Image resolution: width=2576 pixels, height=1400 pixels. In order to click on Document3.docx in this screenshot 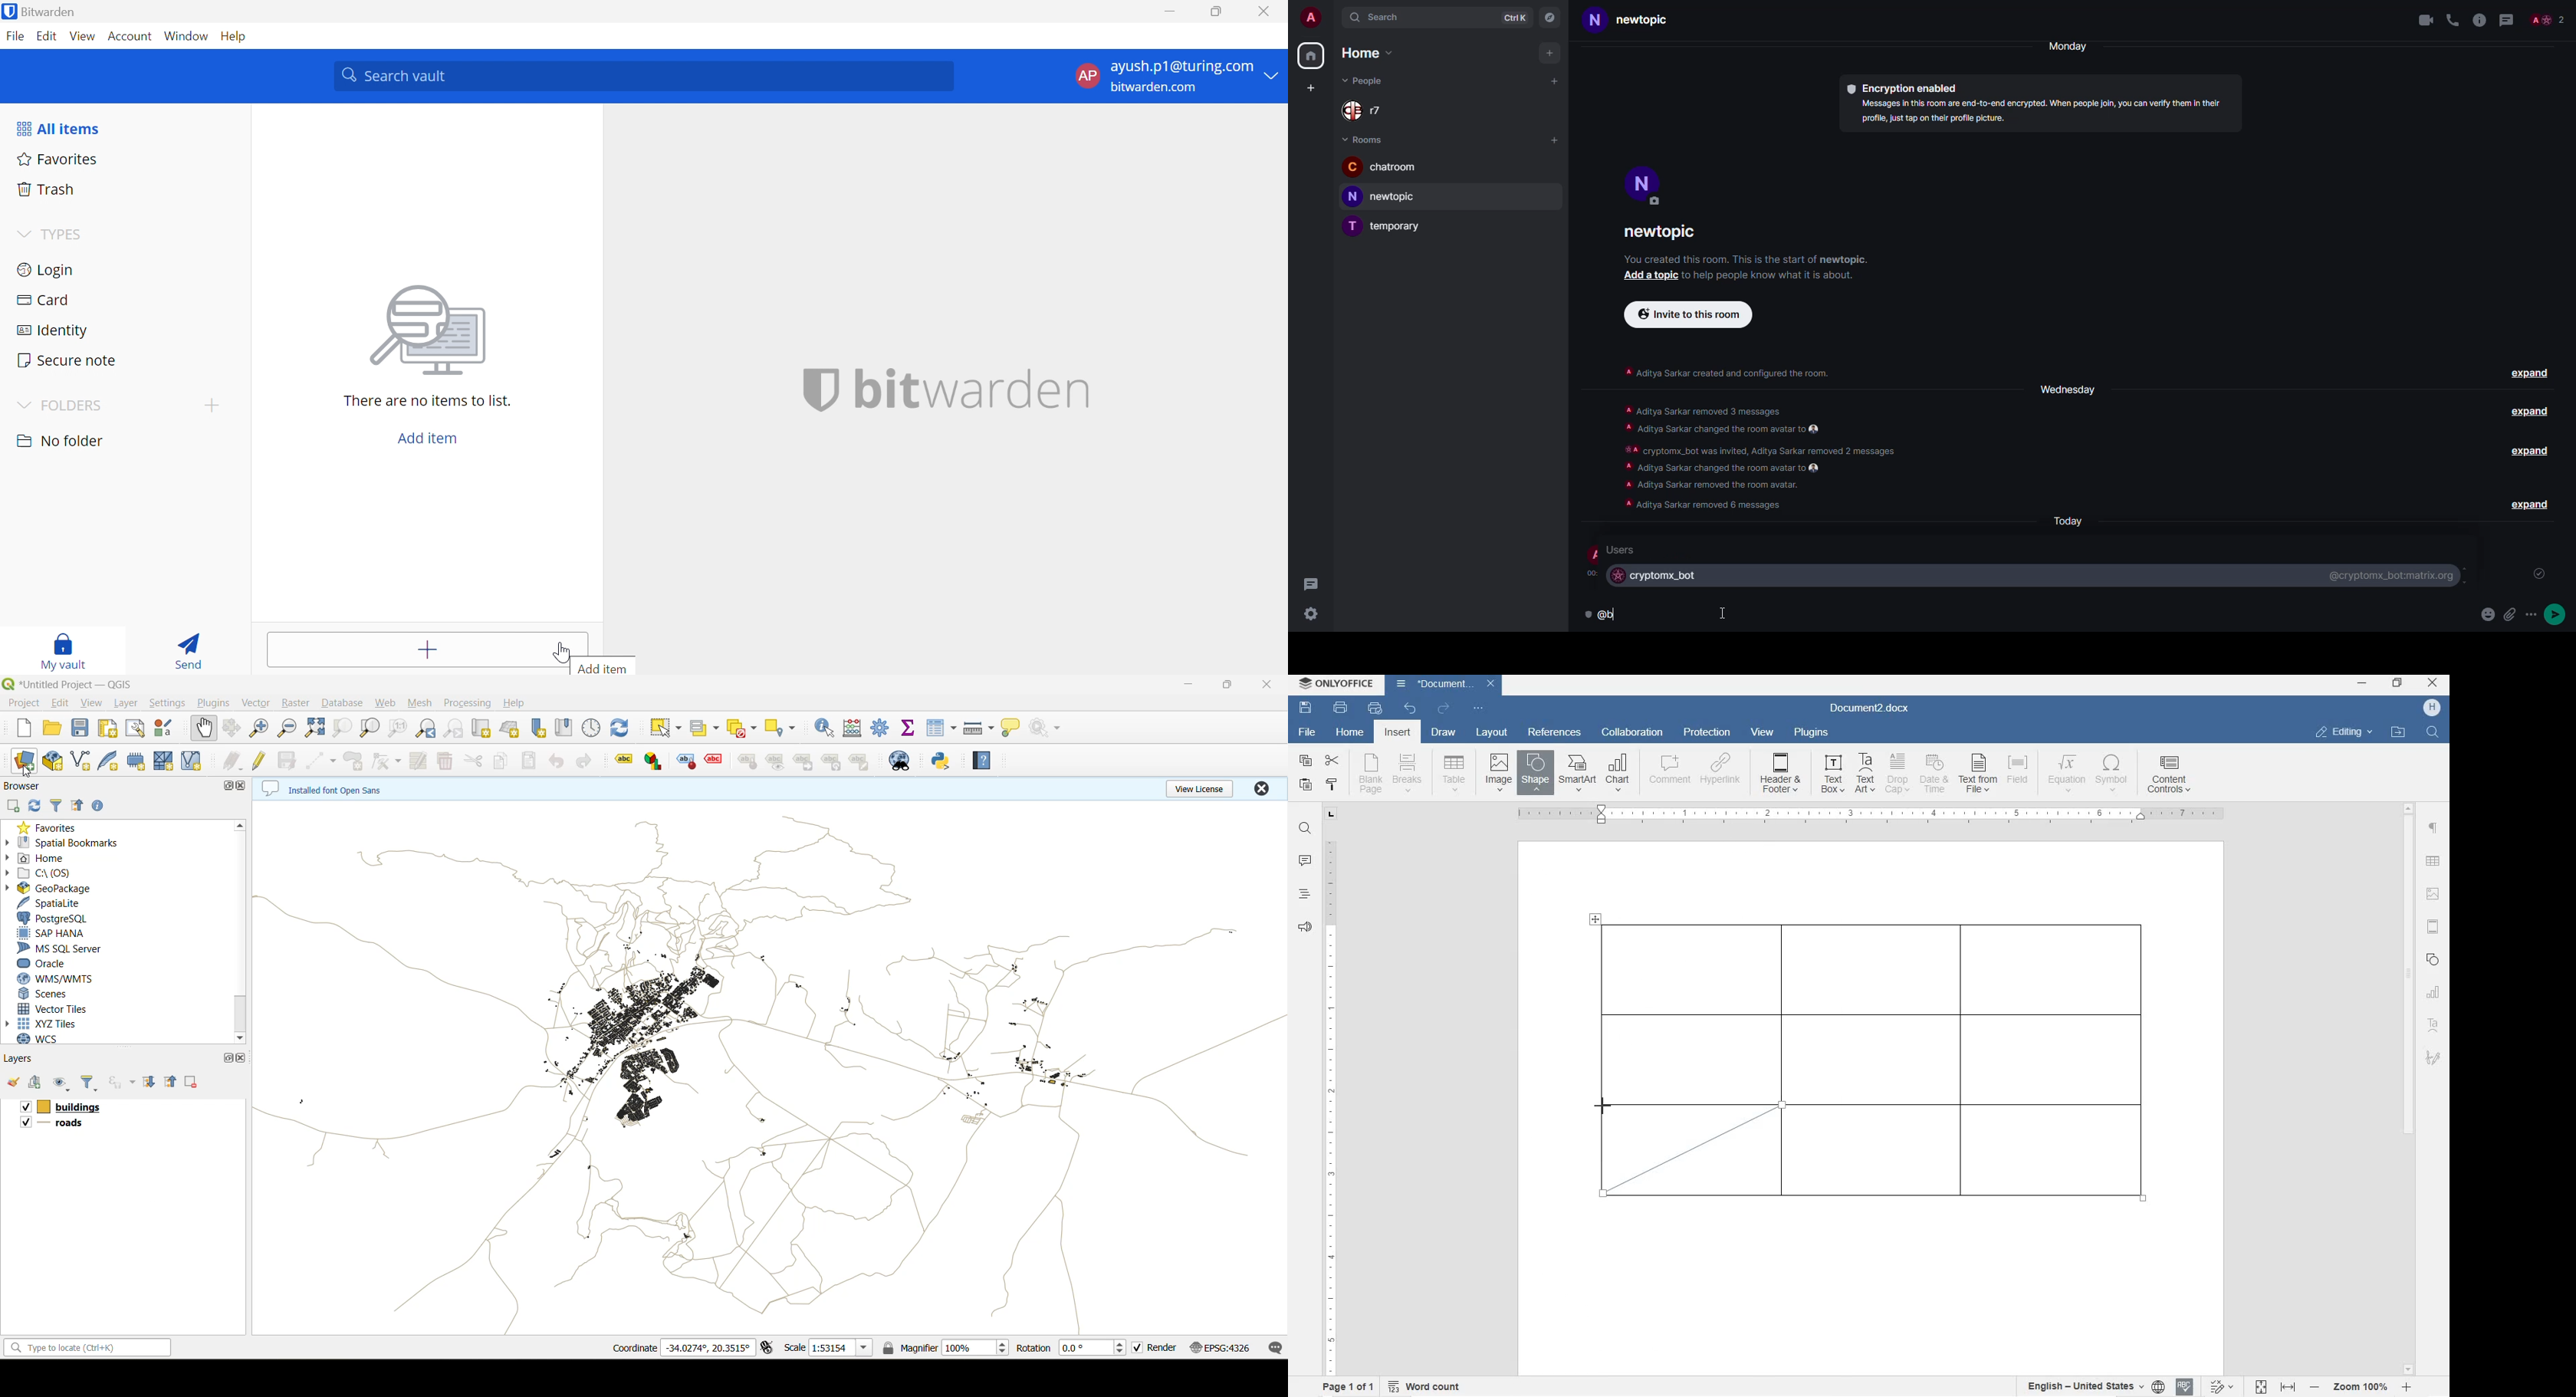, I will do `click(1874, 709)`.